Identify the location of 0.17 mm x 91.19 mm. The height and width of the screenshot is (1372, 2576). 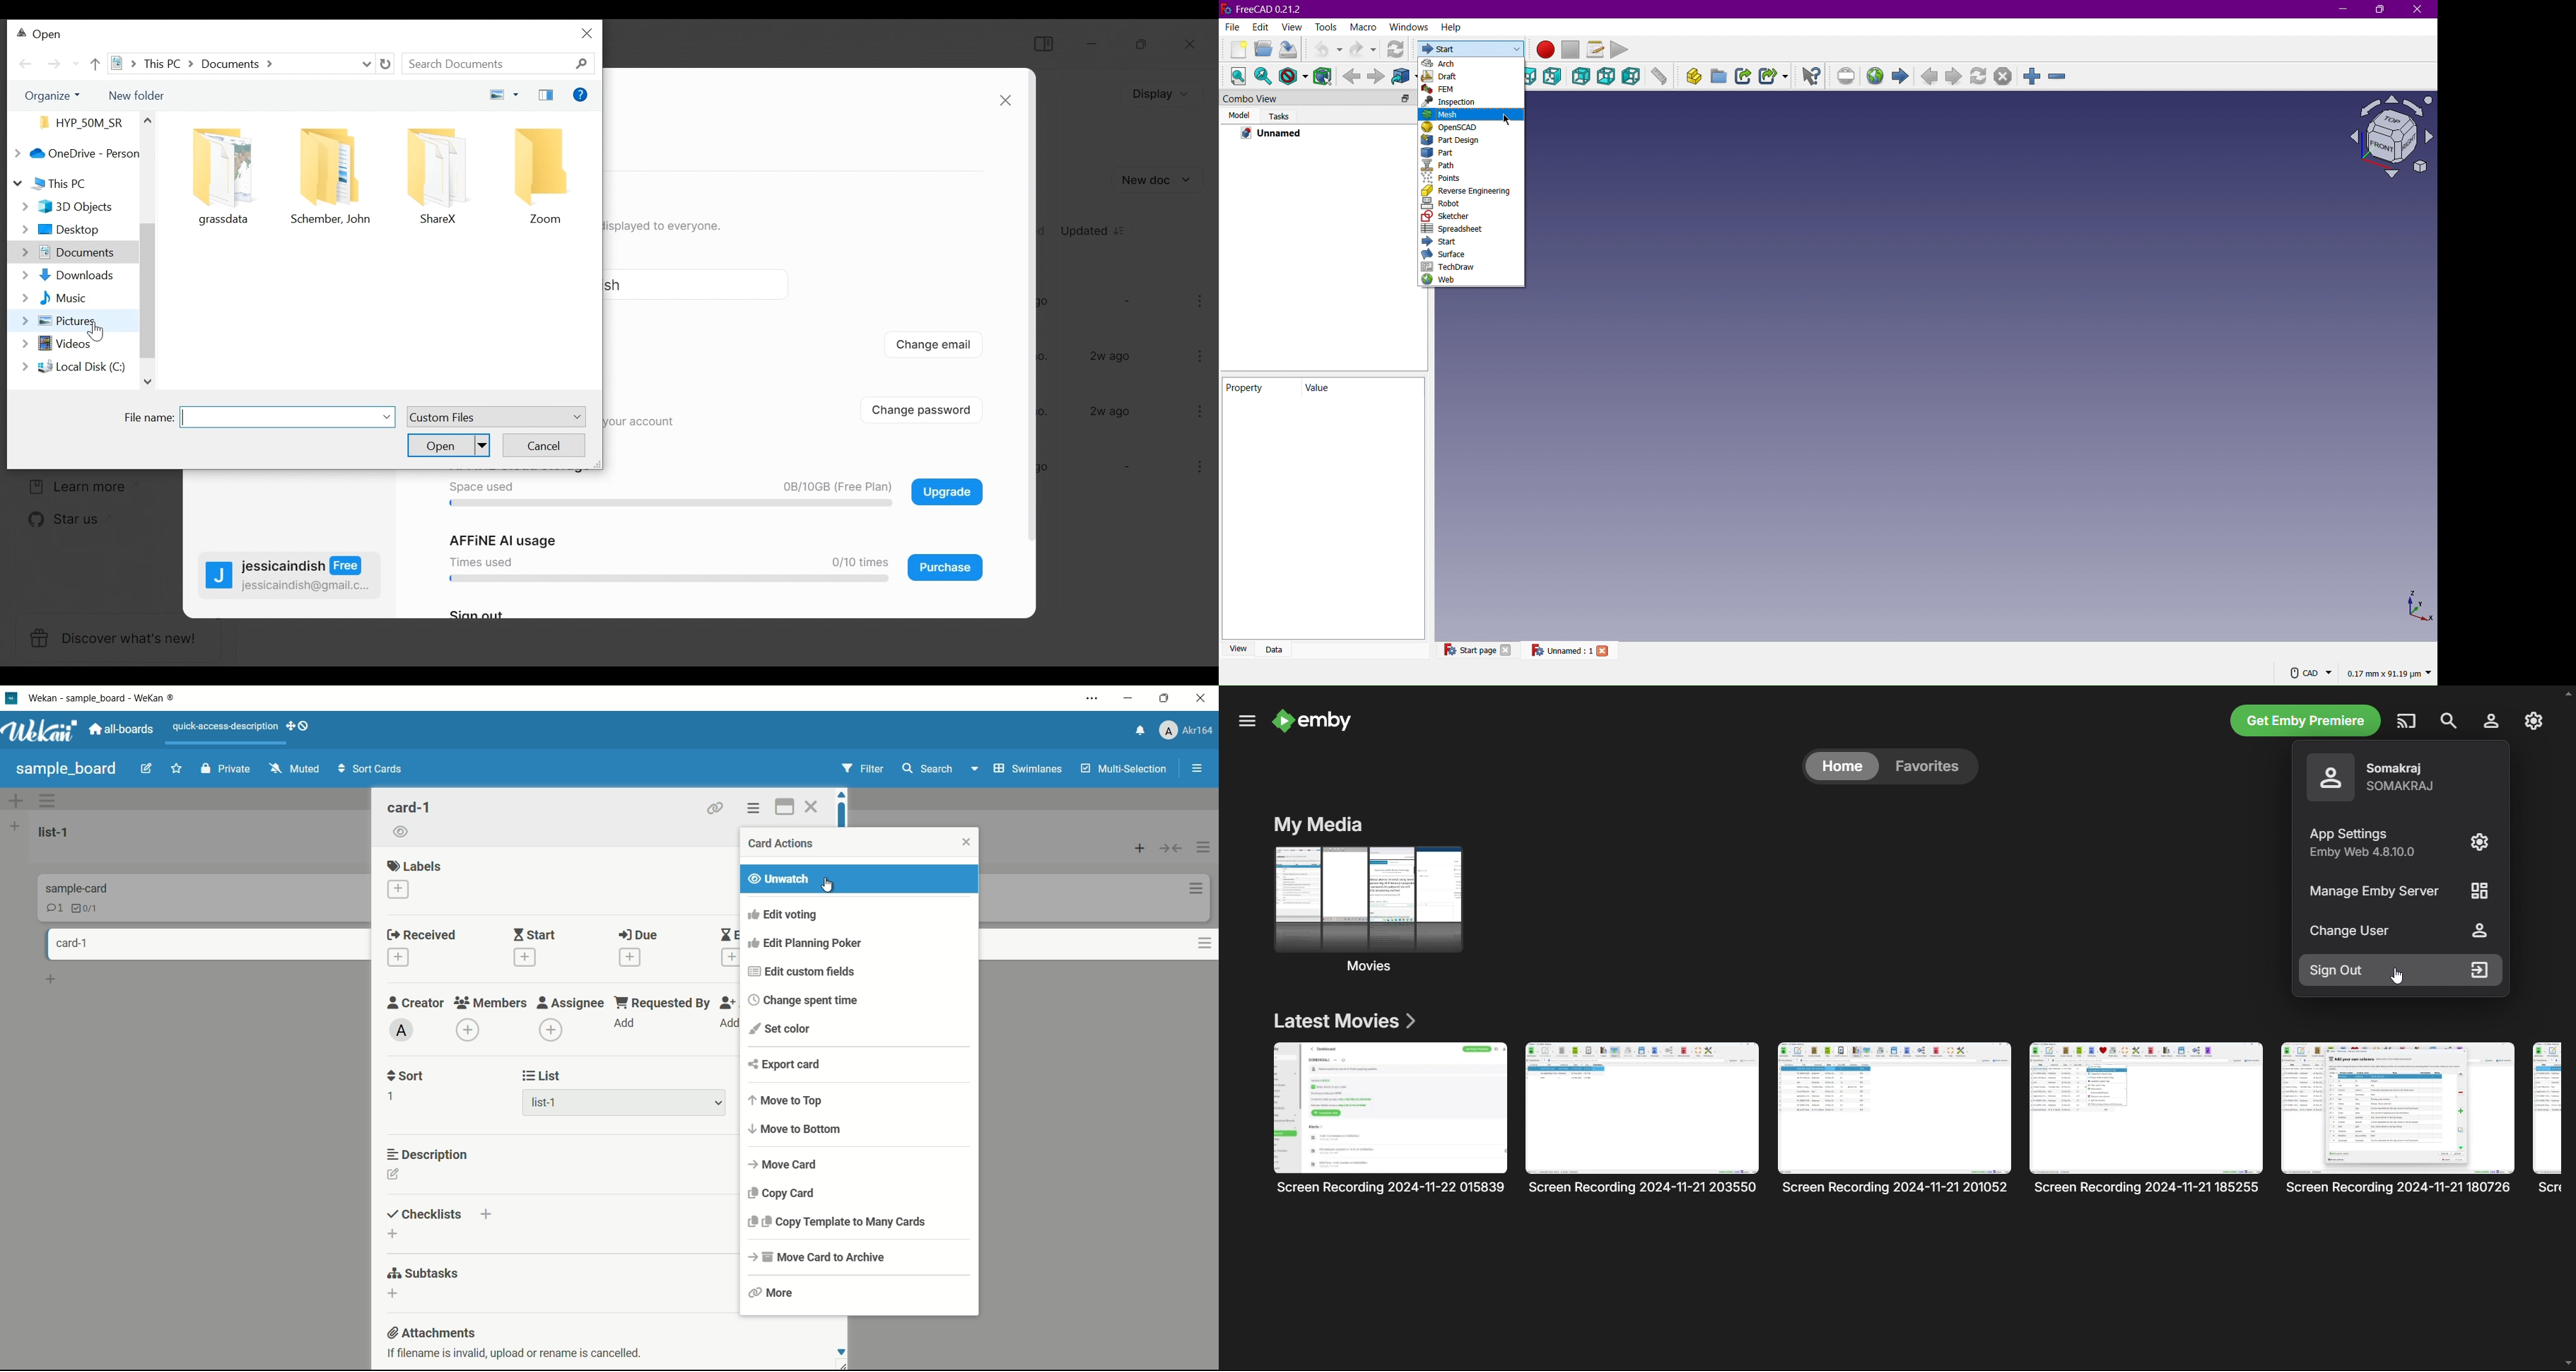
(2390, 673).